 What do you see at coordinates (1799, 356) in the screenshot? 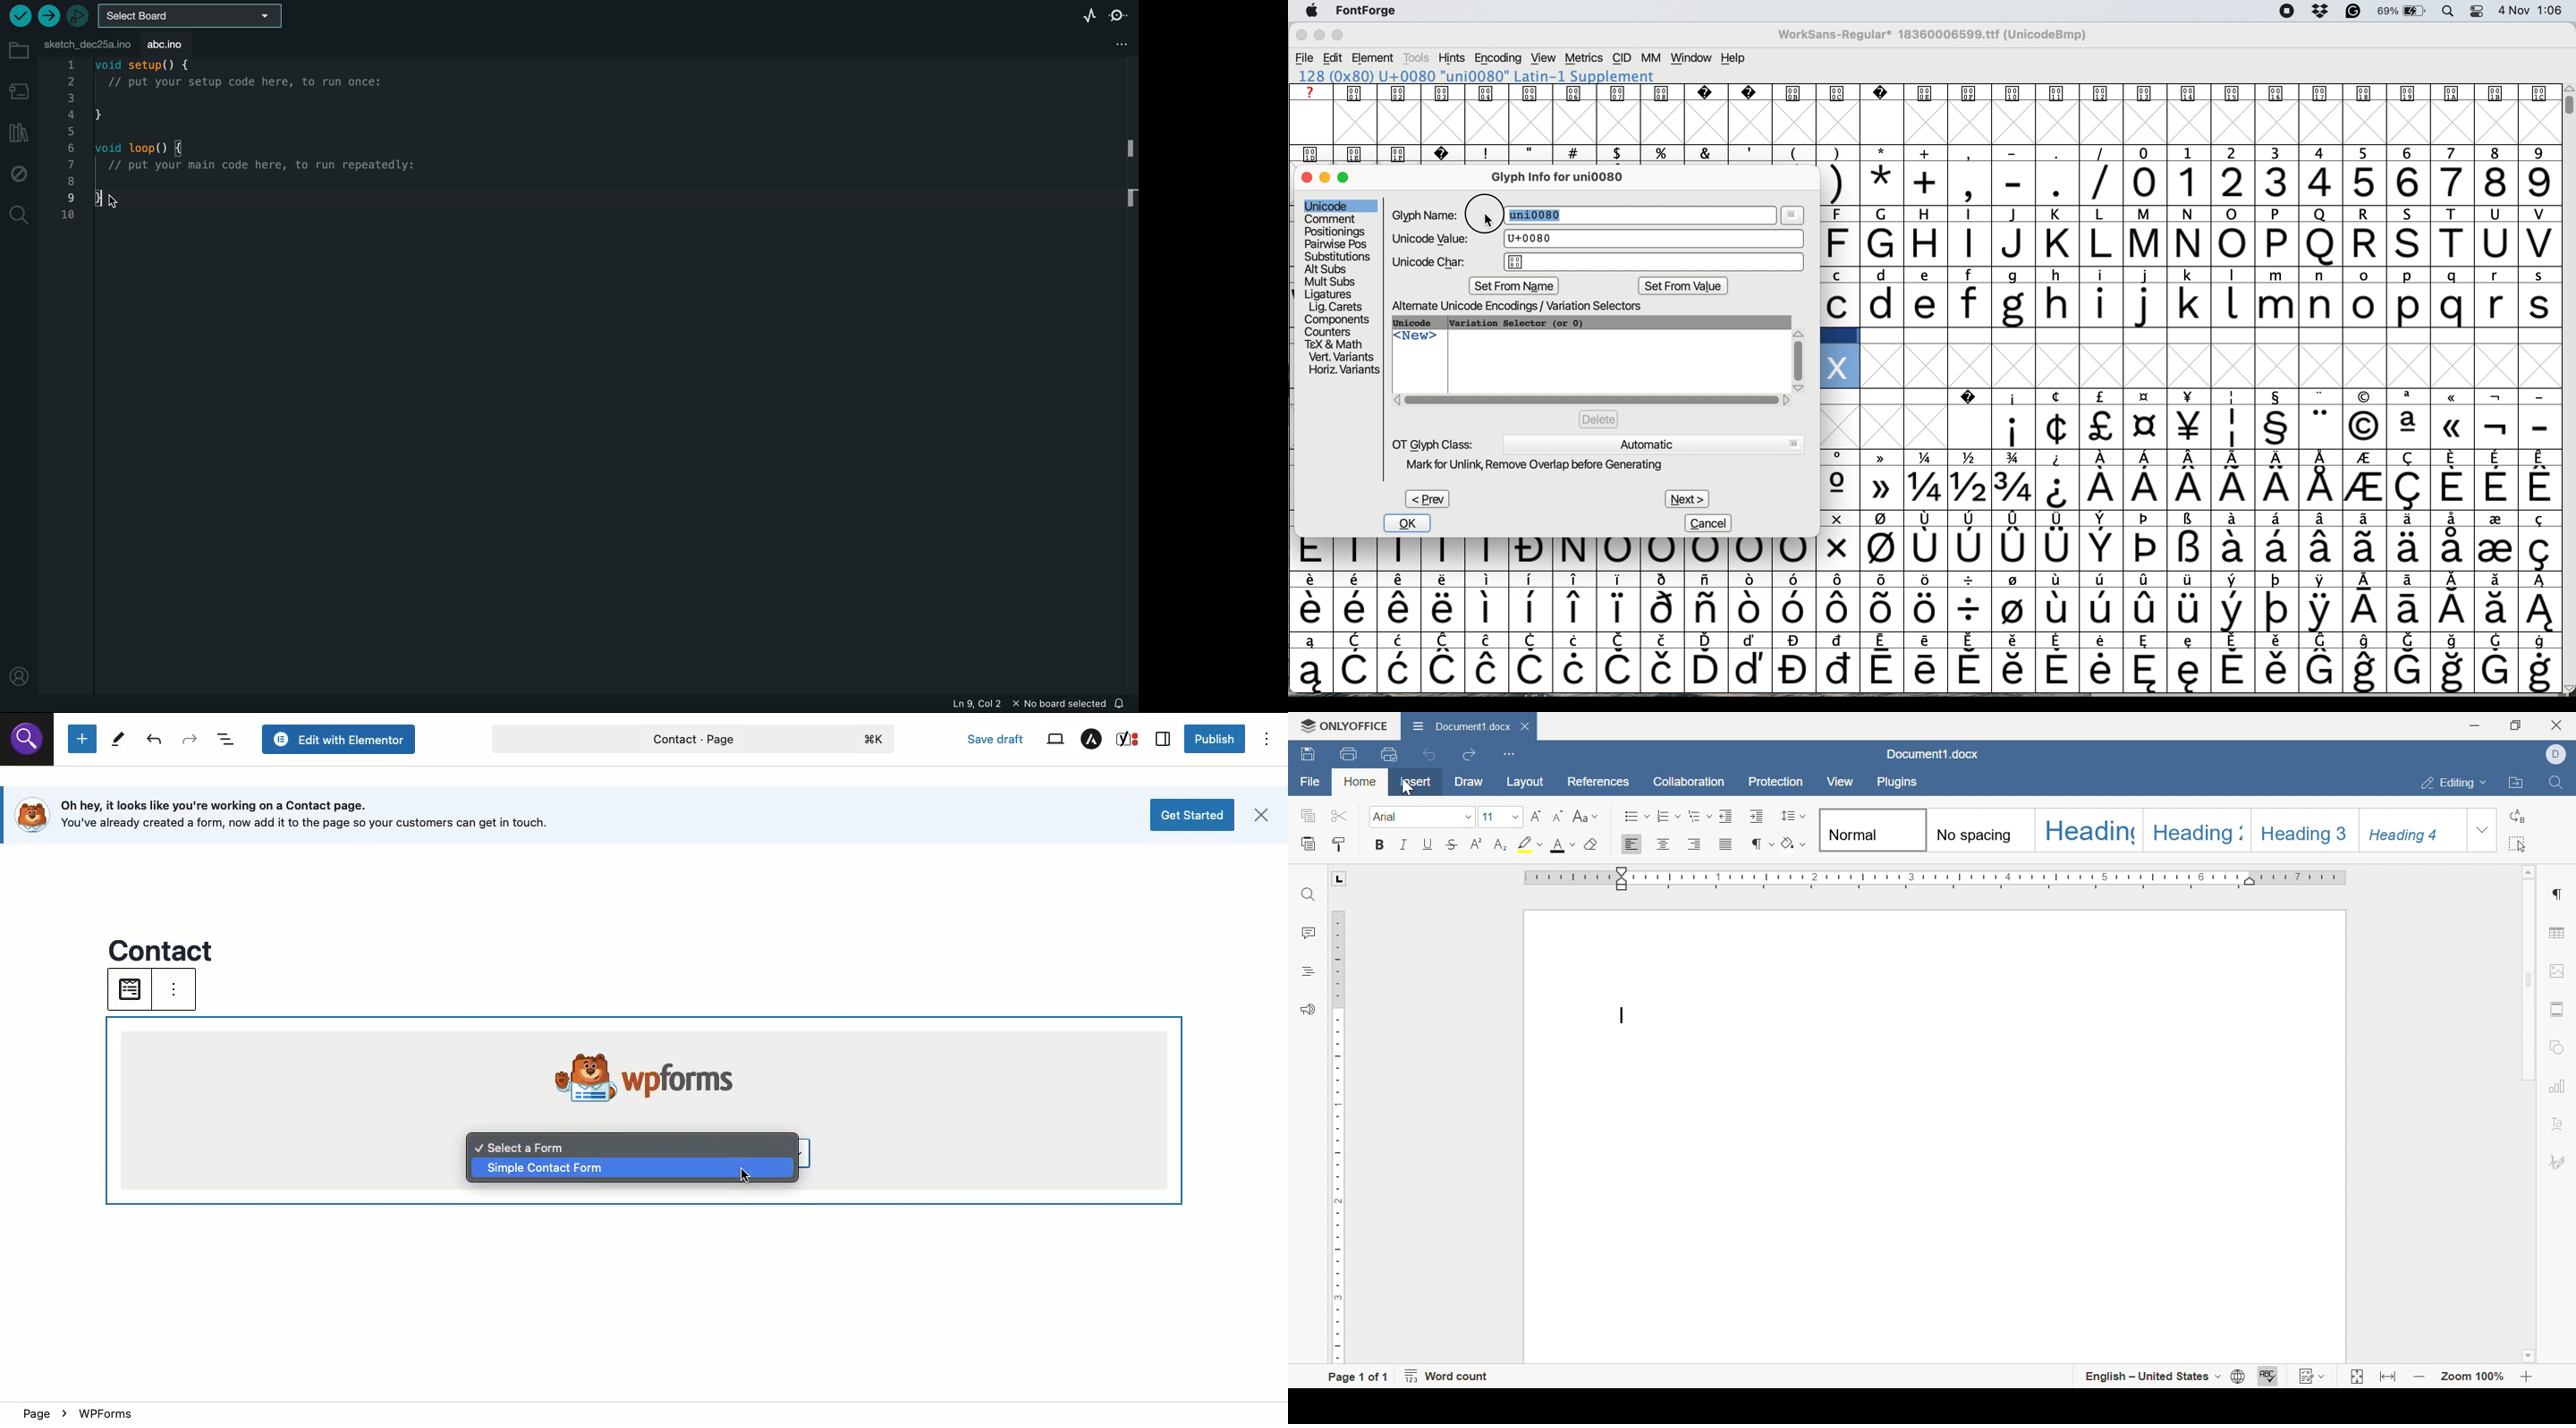
I see `vertical scroll bar` at bounding box center [1799, 356].